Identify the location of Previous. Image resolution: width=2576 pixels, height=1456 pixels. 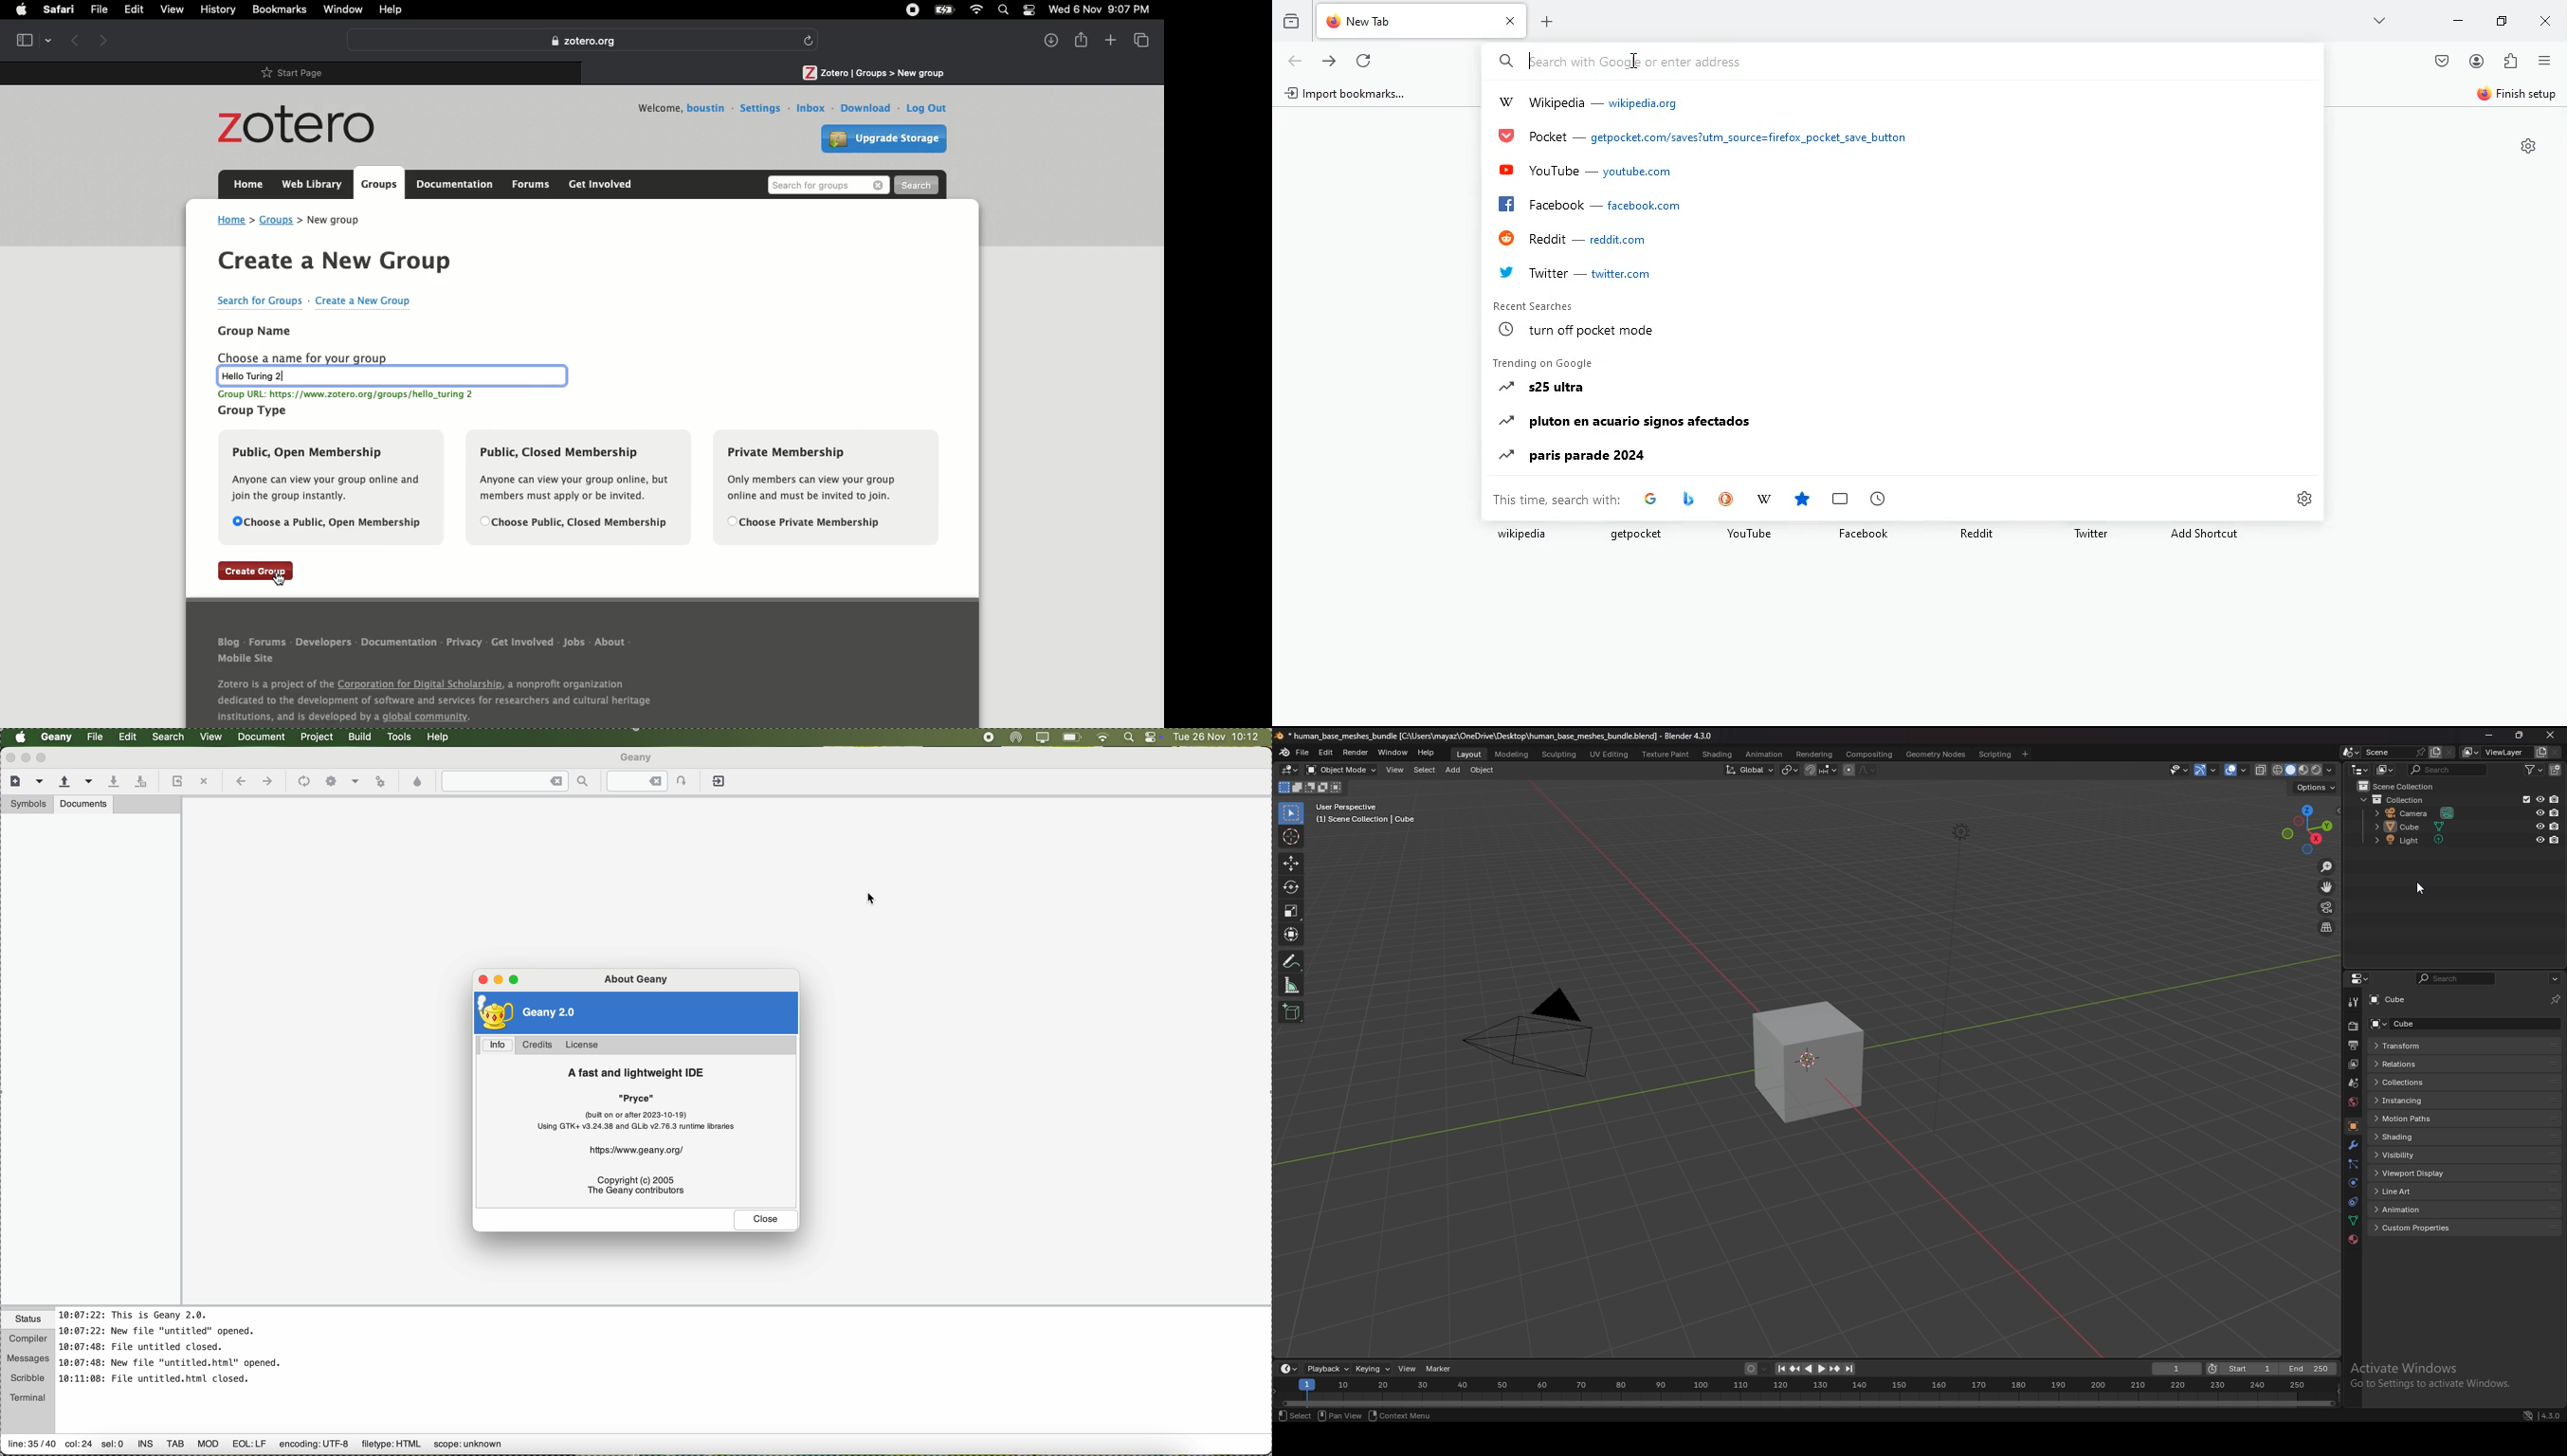
(76, 40).